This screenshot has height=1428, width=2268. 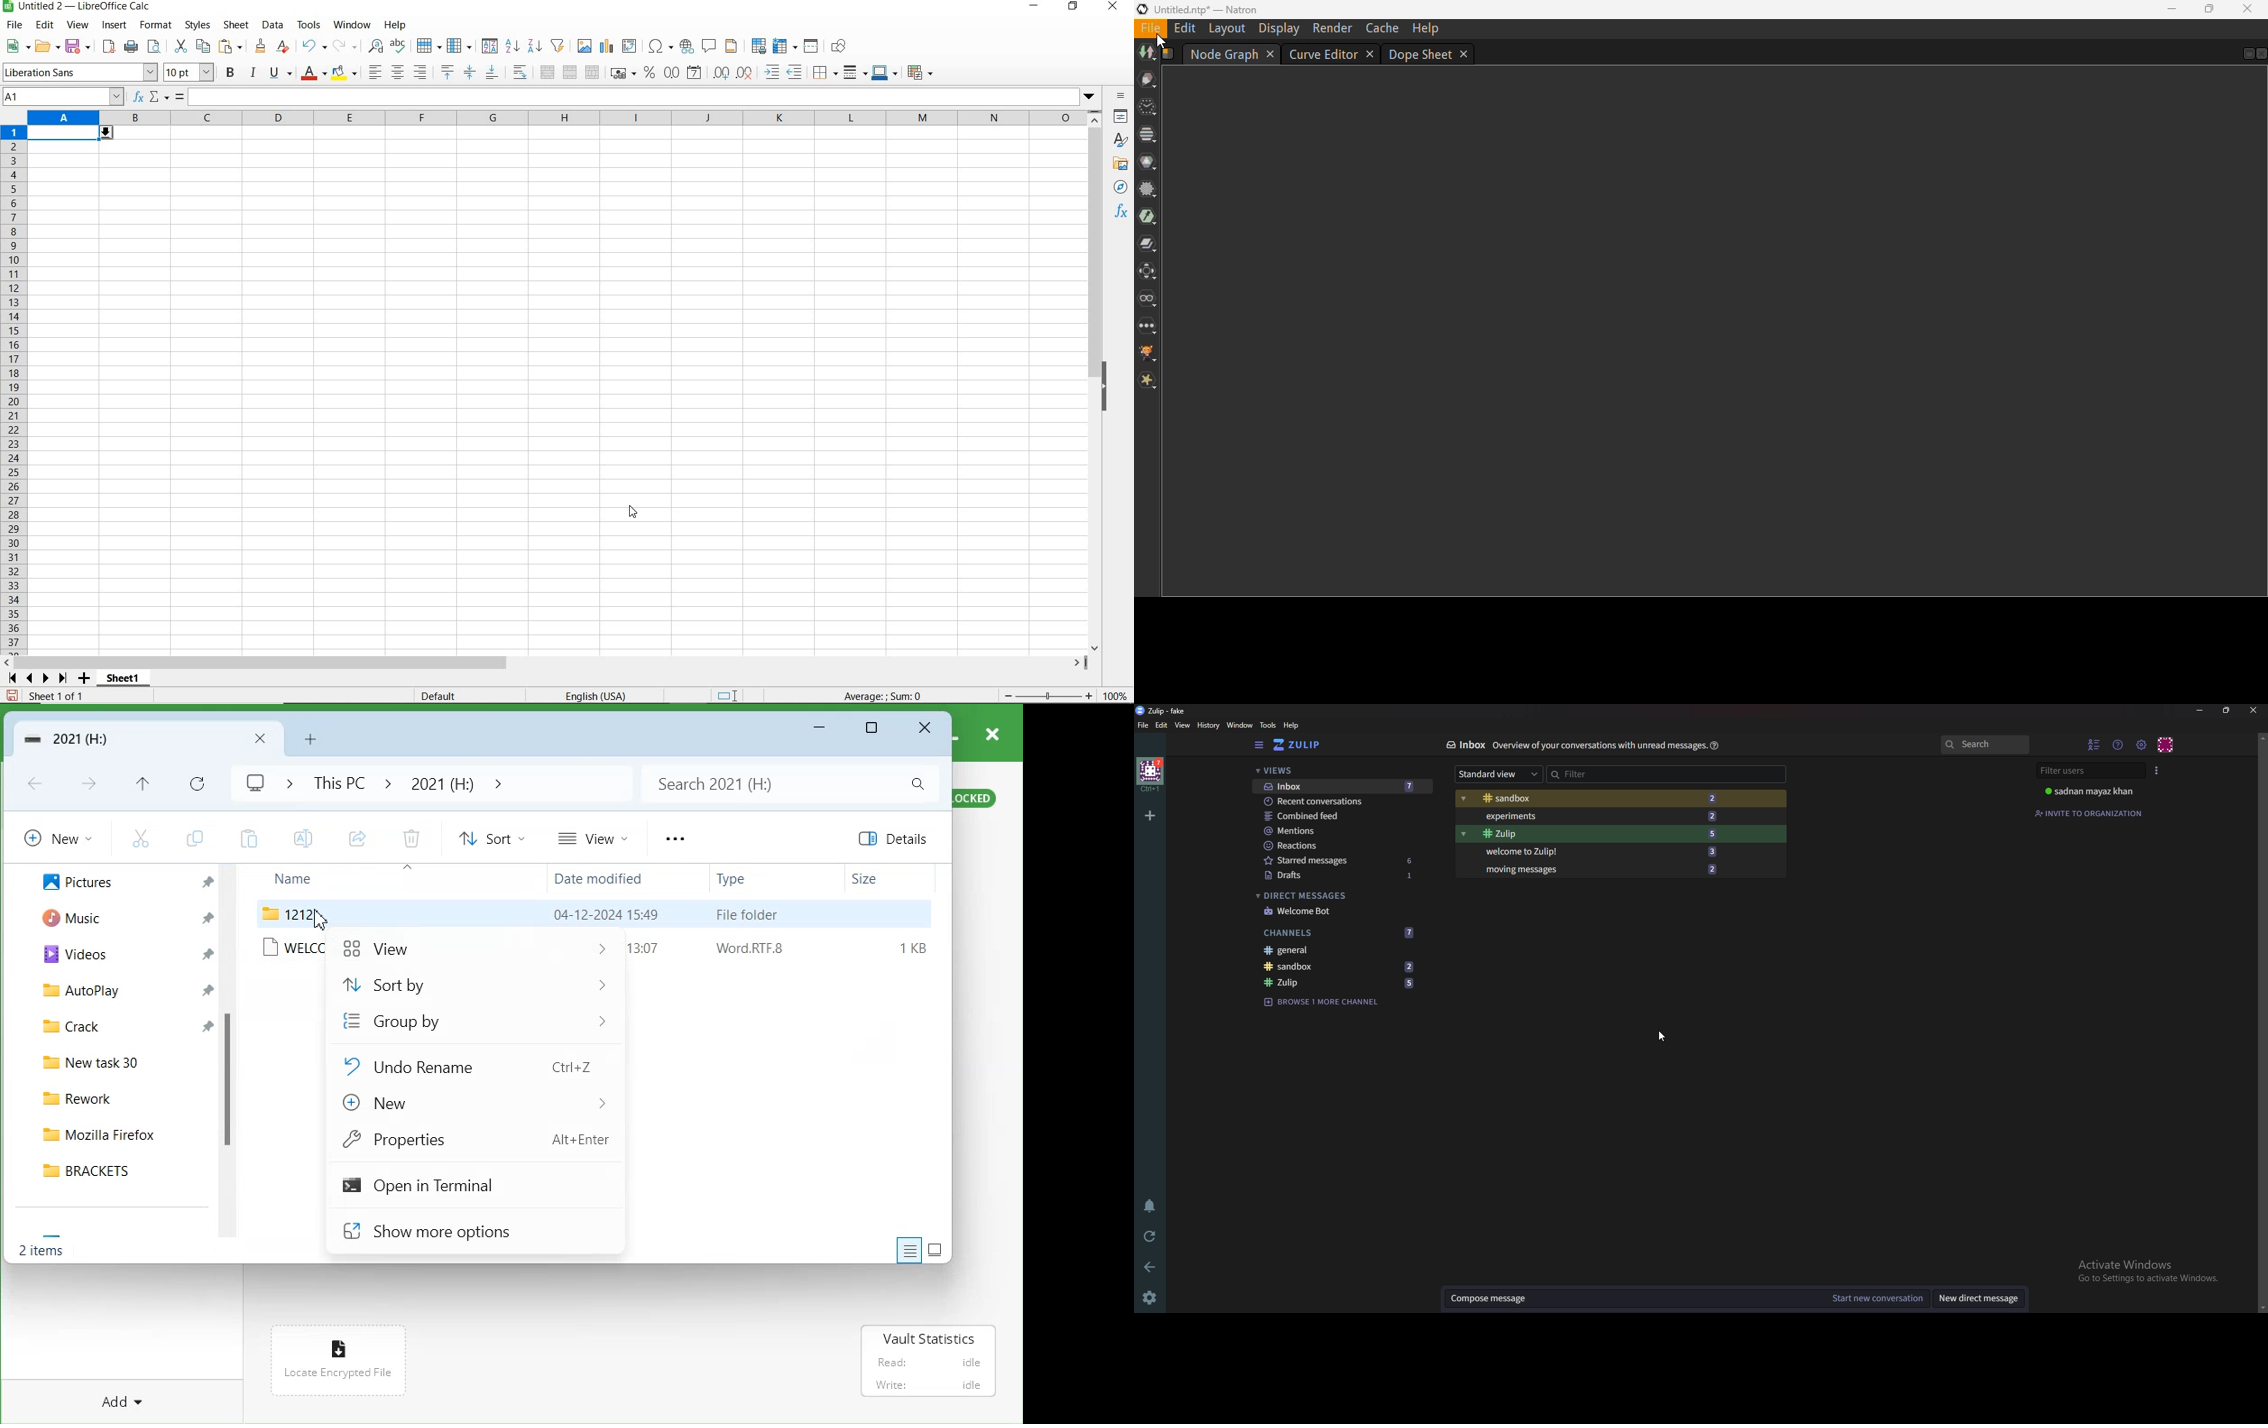 I want to click on side bar, so click(x=1259, y=745).